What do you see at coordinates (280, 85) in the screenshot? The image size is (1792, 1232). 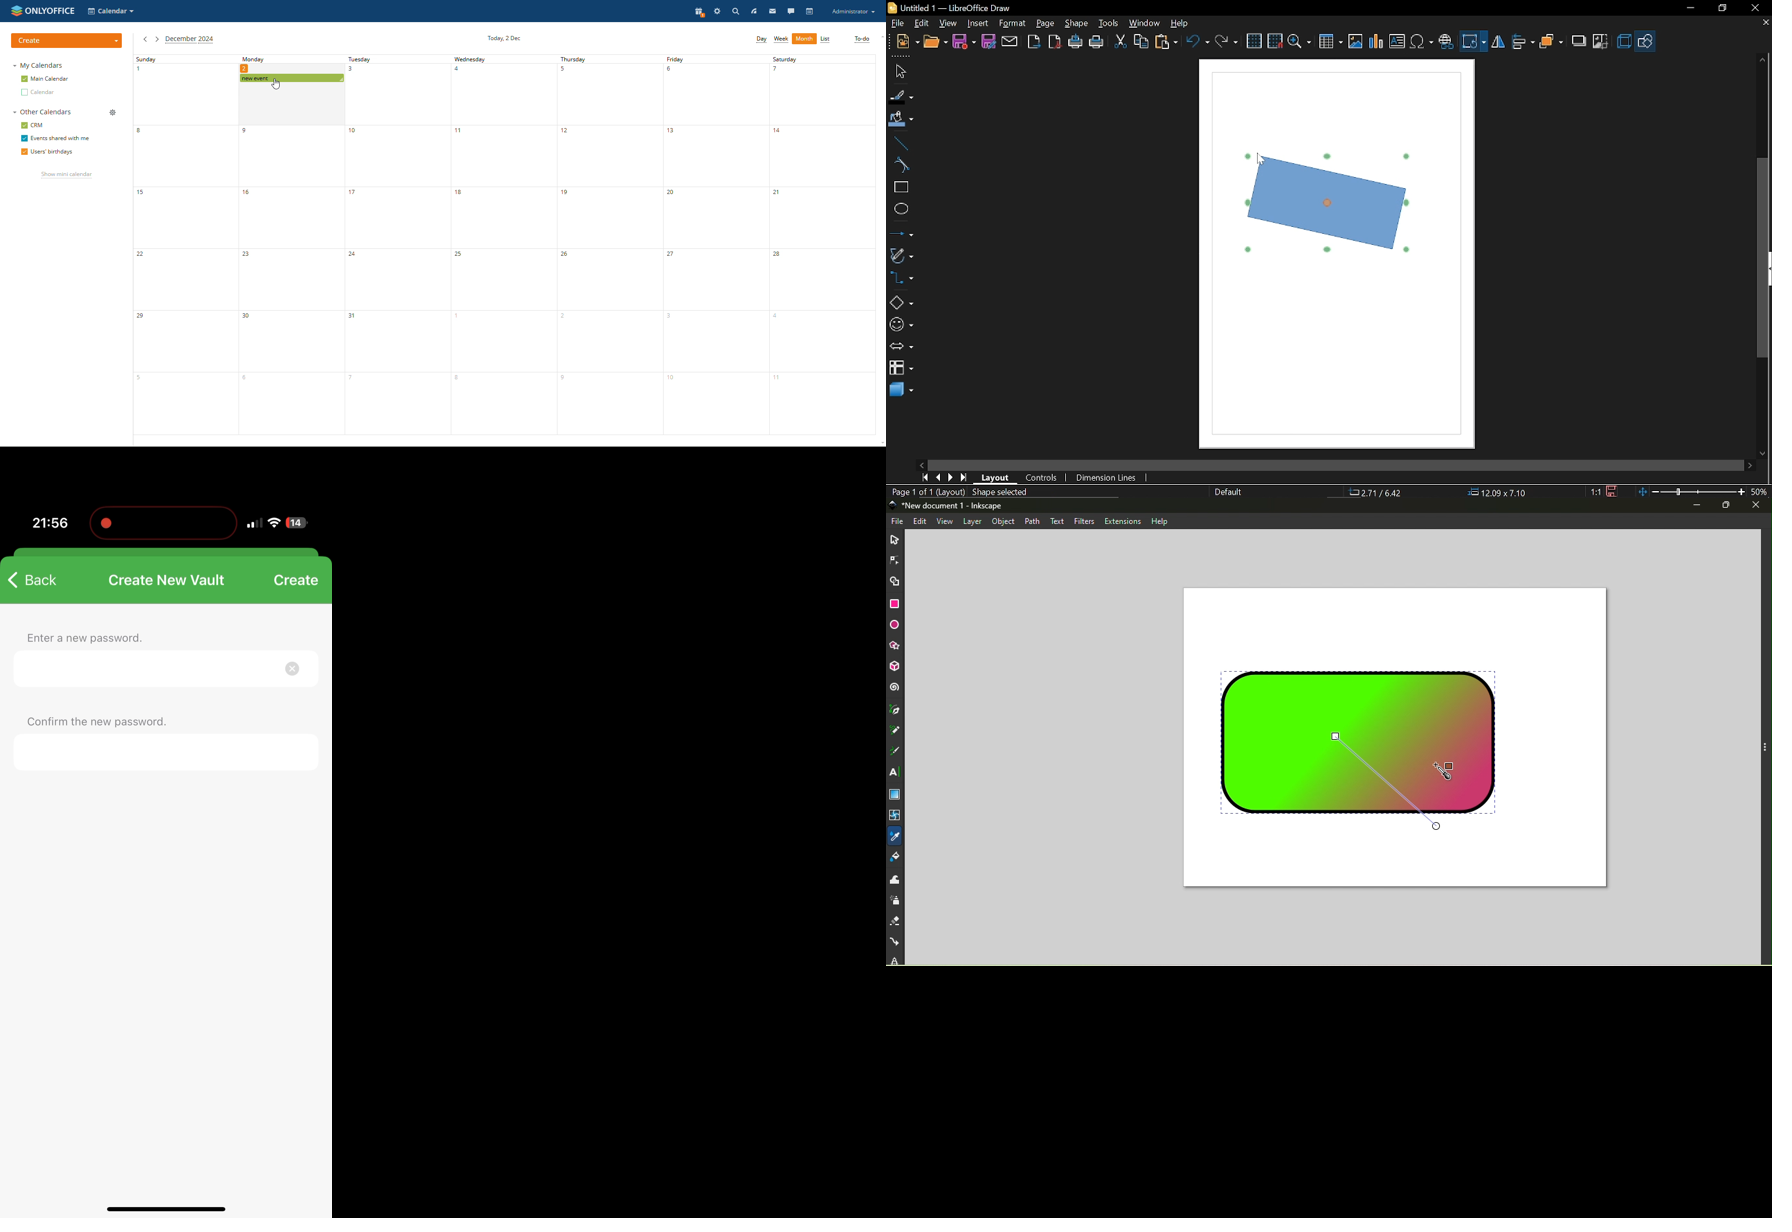 I see `cursor` at bounding box center [280, 85].